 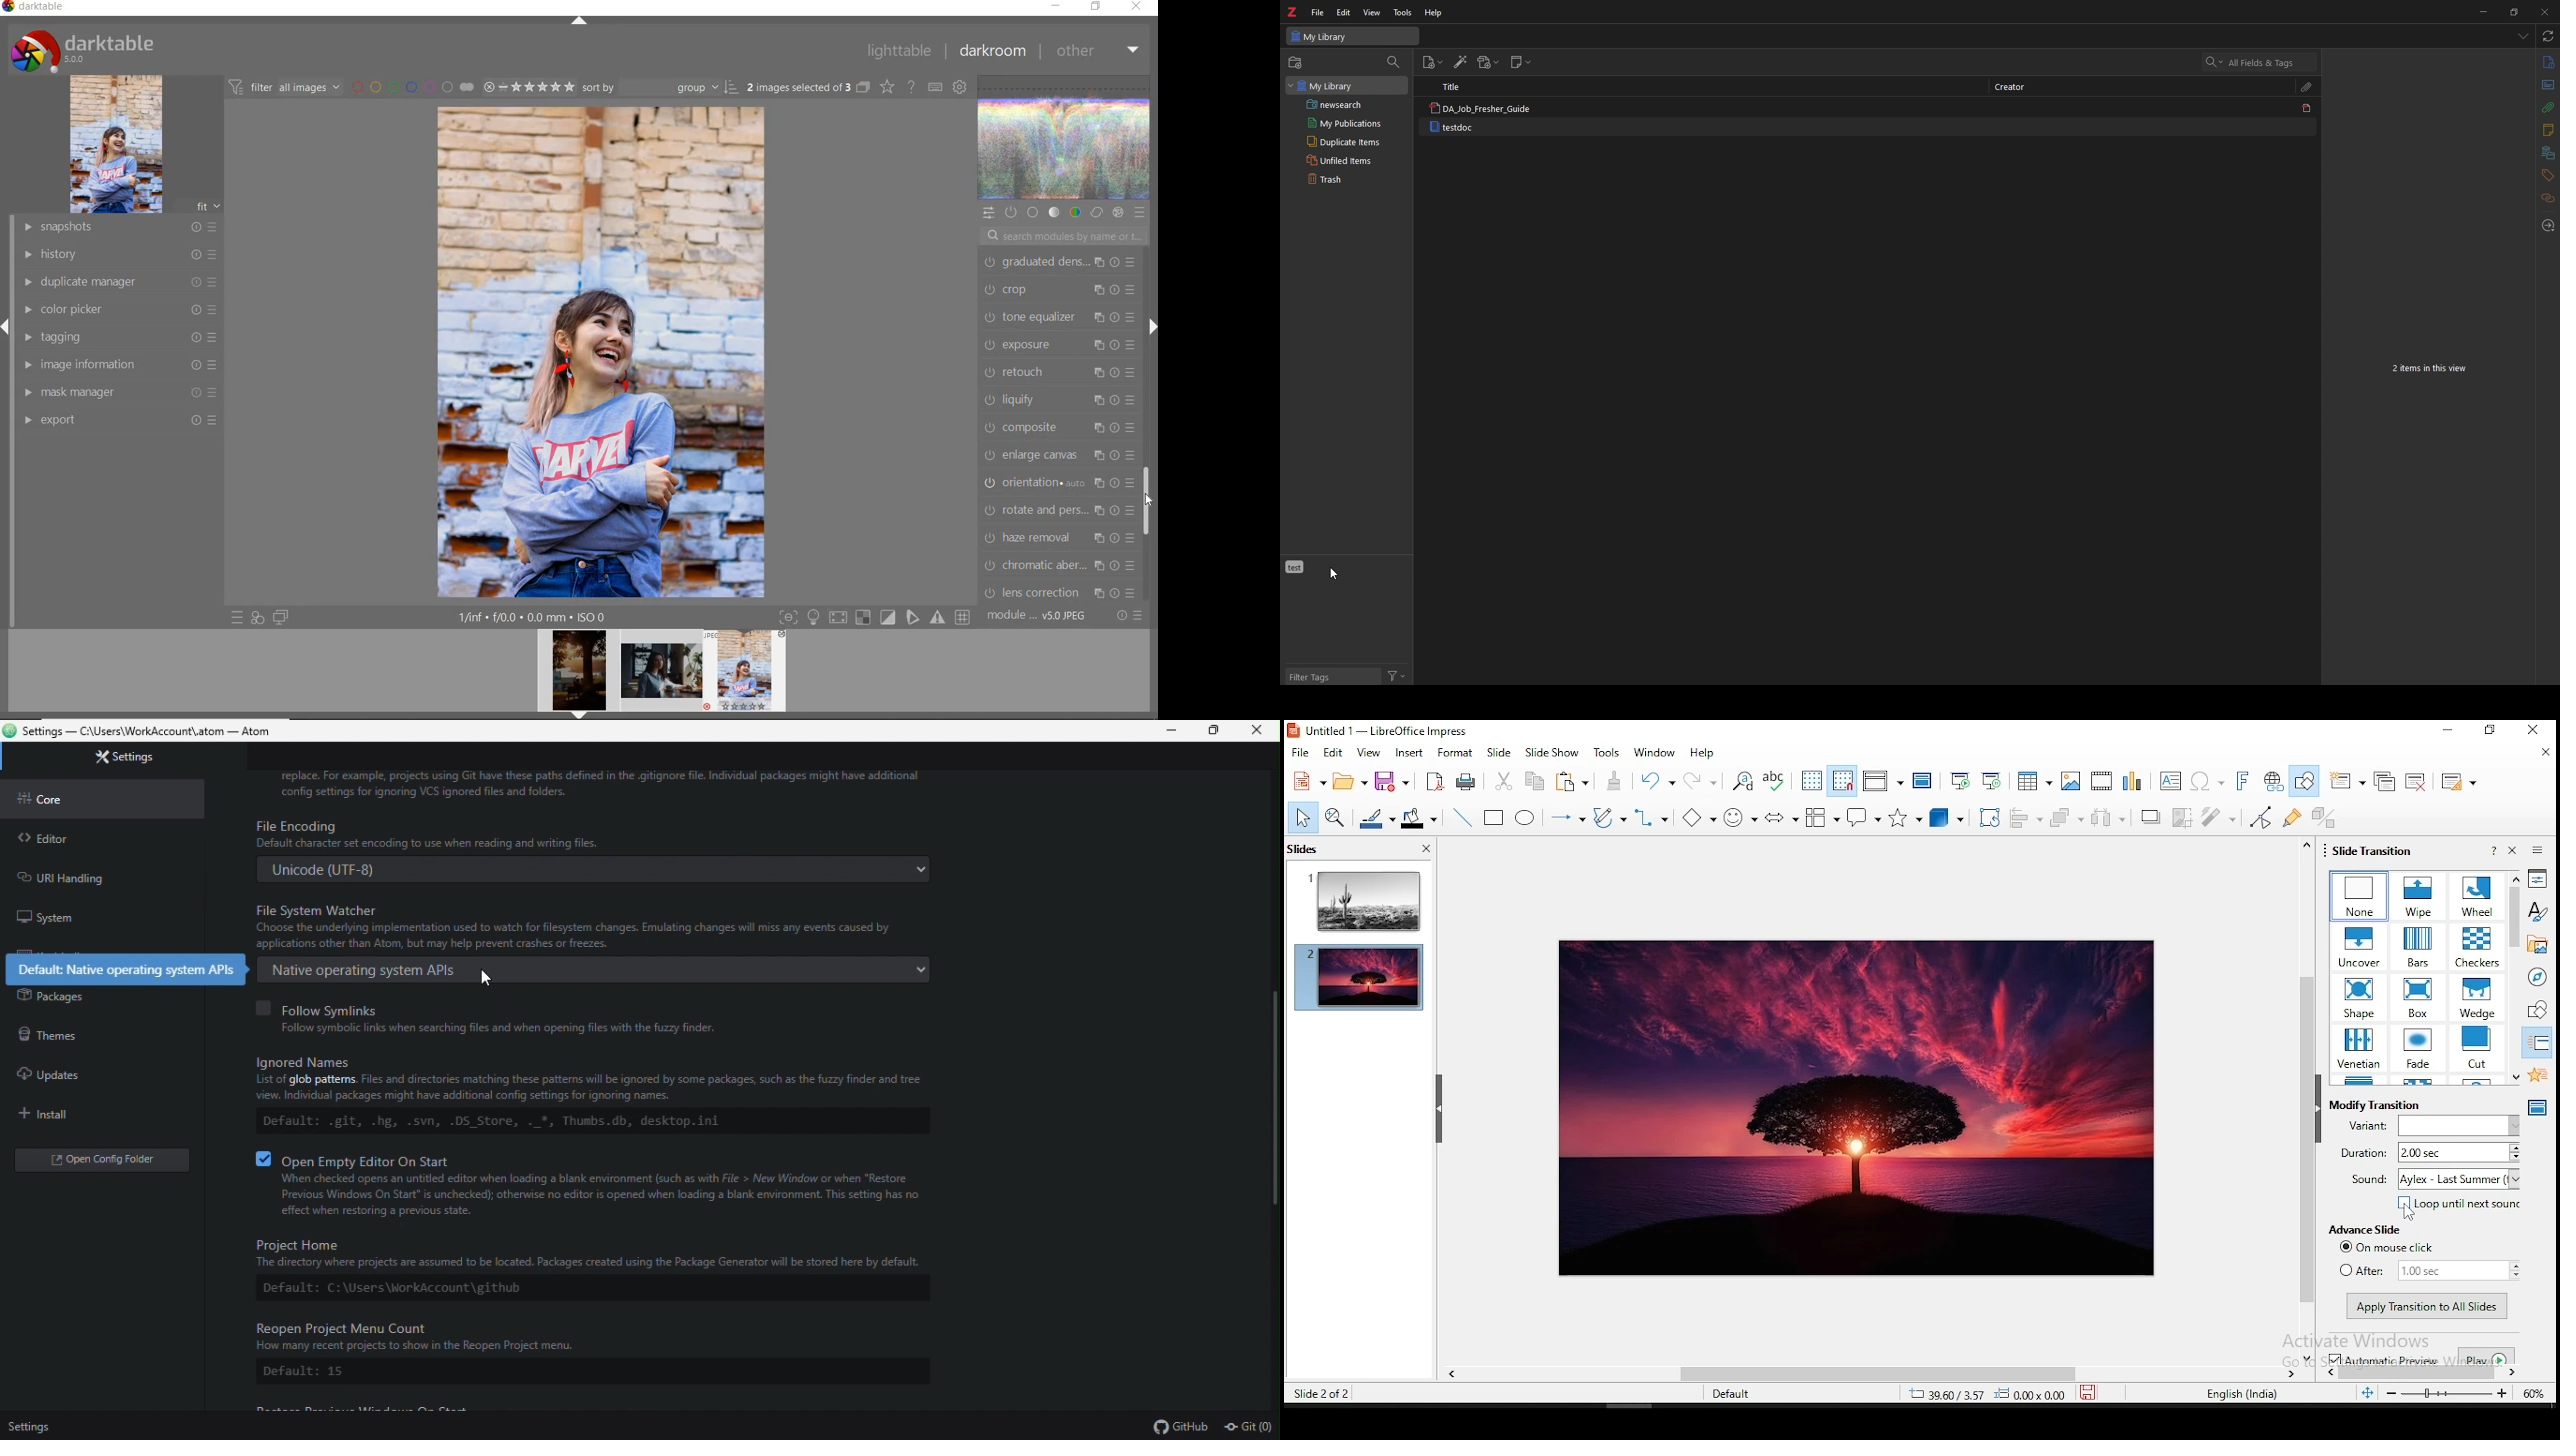 What do you see at coordinates (2538, 946) in the screenshot?
I see `gallery` at bounding box center [2538, 946].